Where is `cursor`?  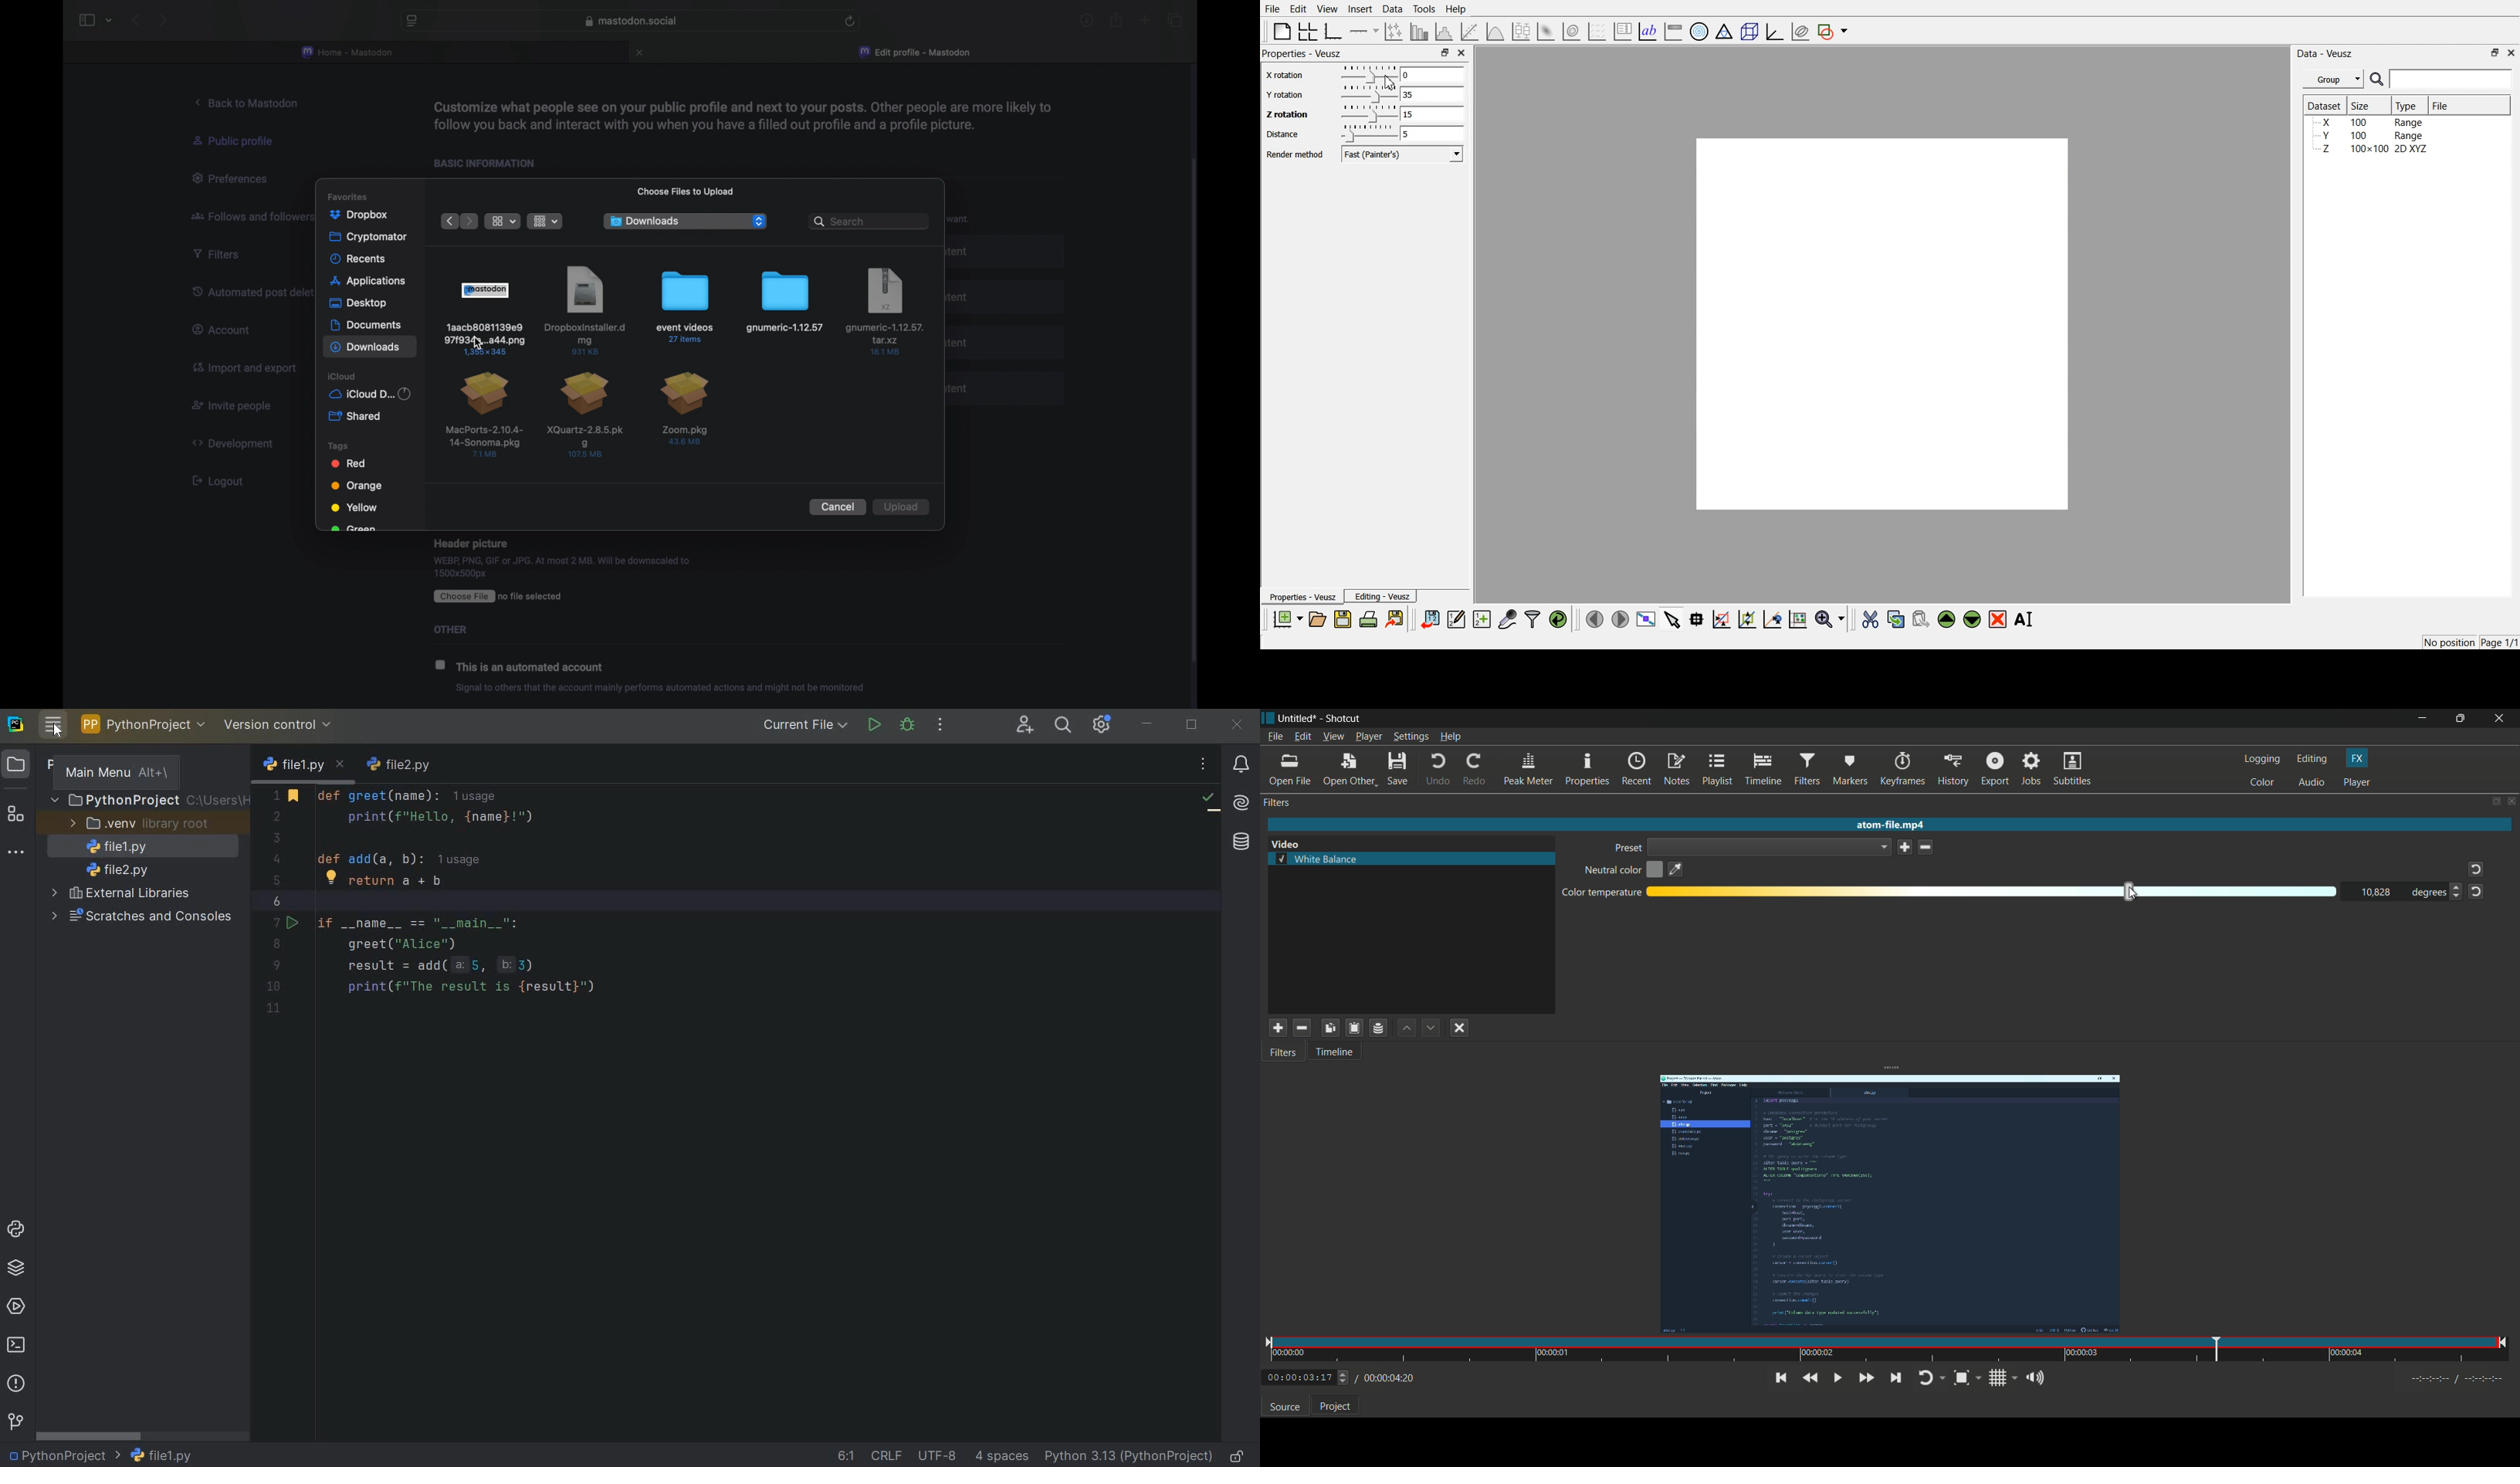
cursor is located at coordinates (2133, 892).